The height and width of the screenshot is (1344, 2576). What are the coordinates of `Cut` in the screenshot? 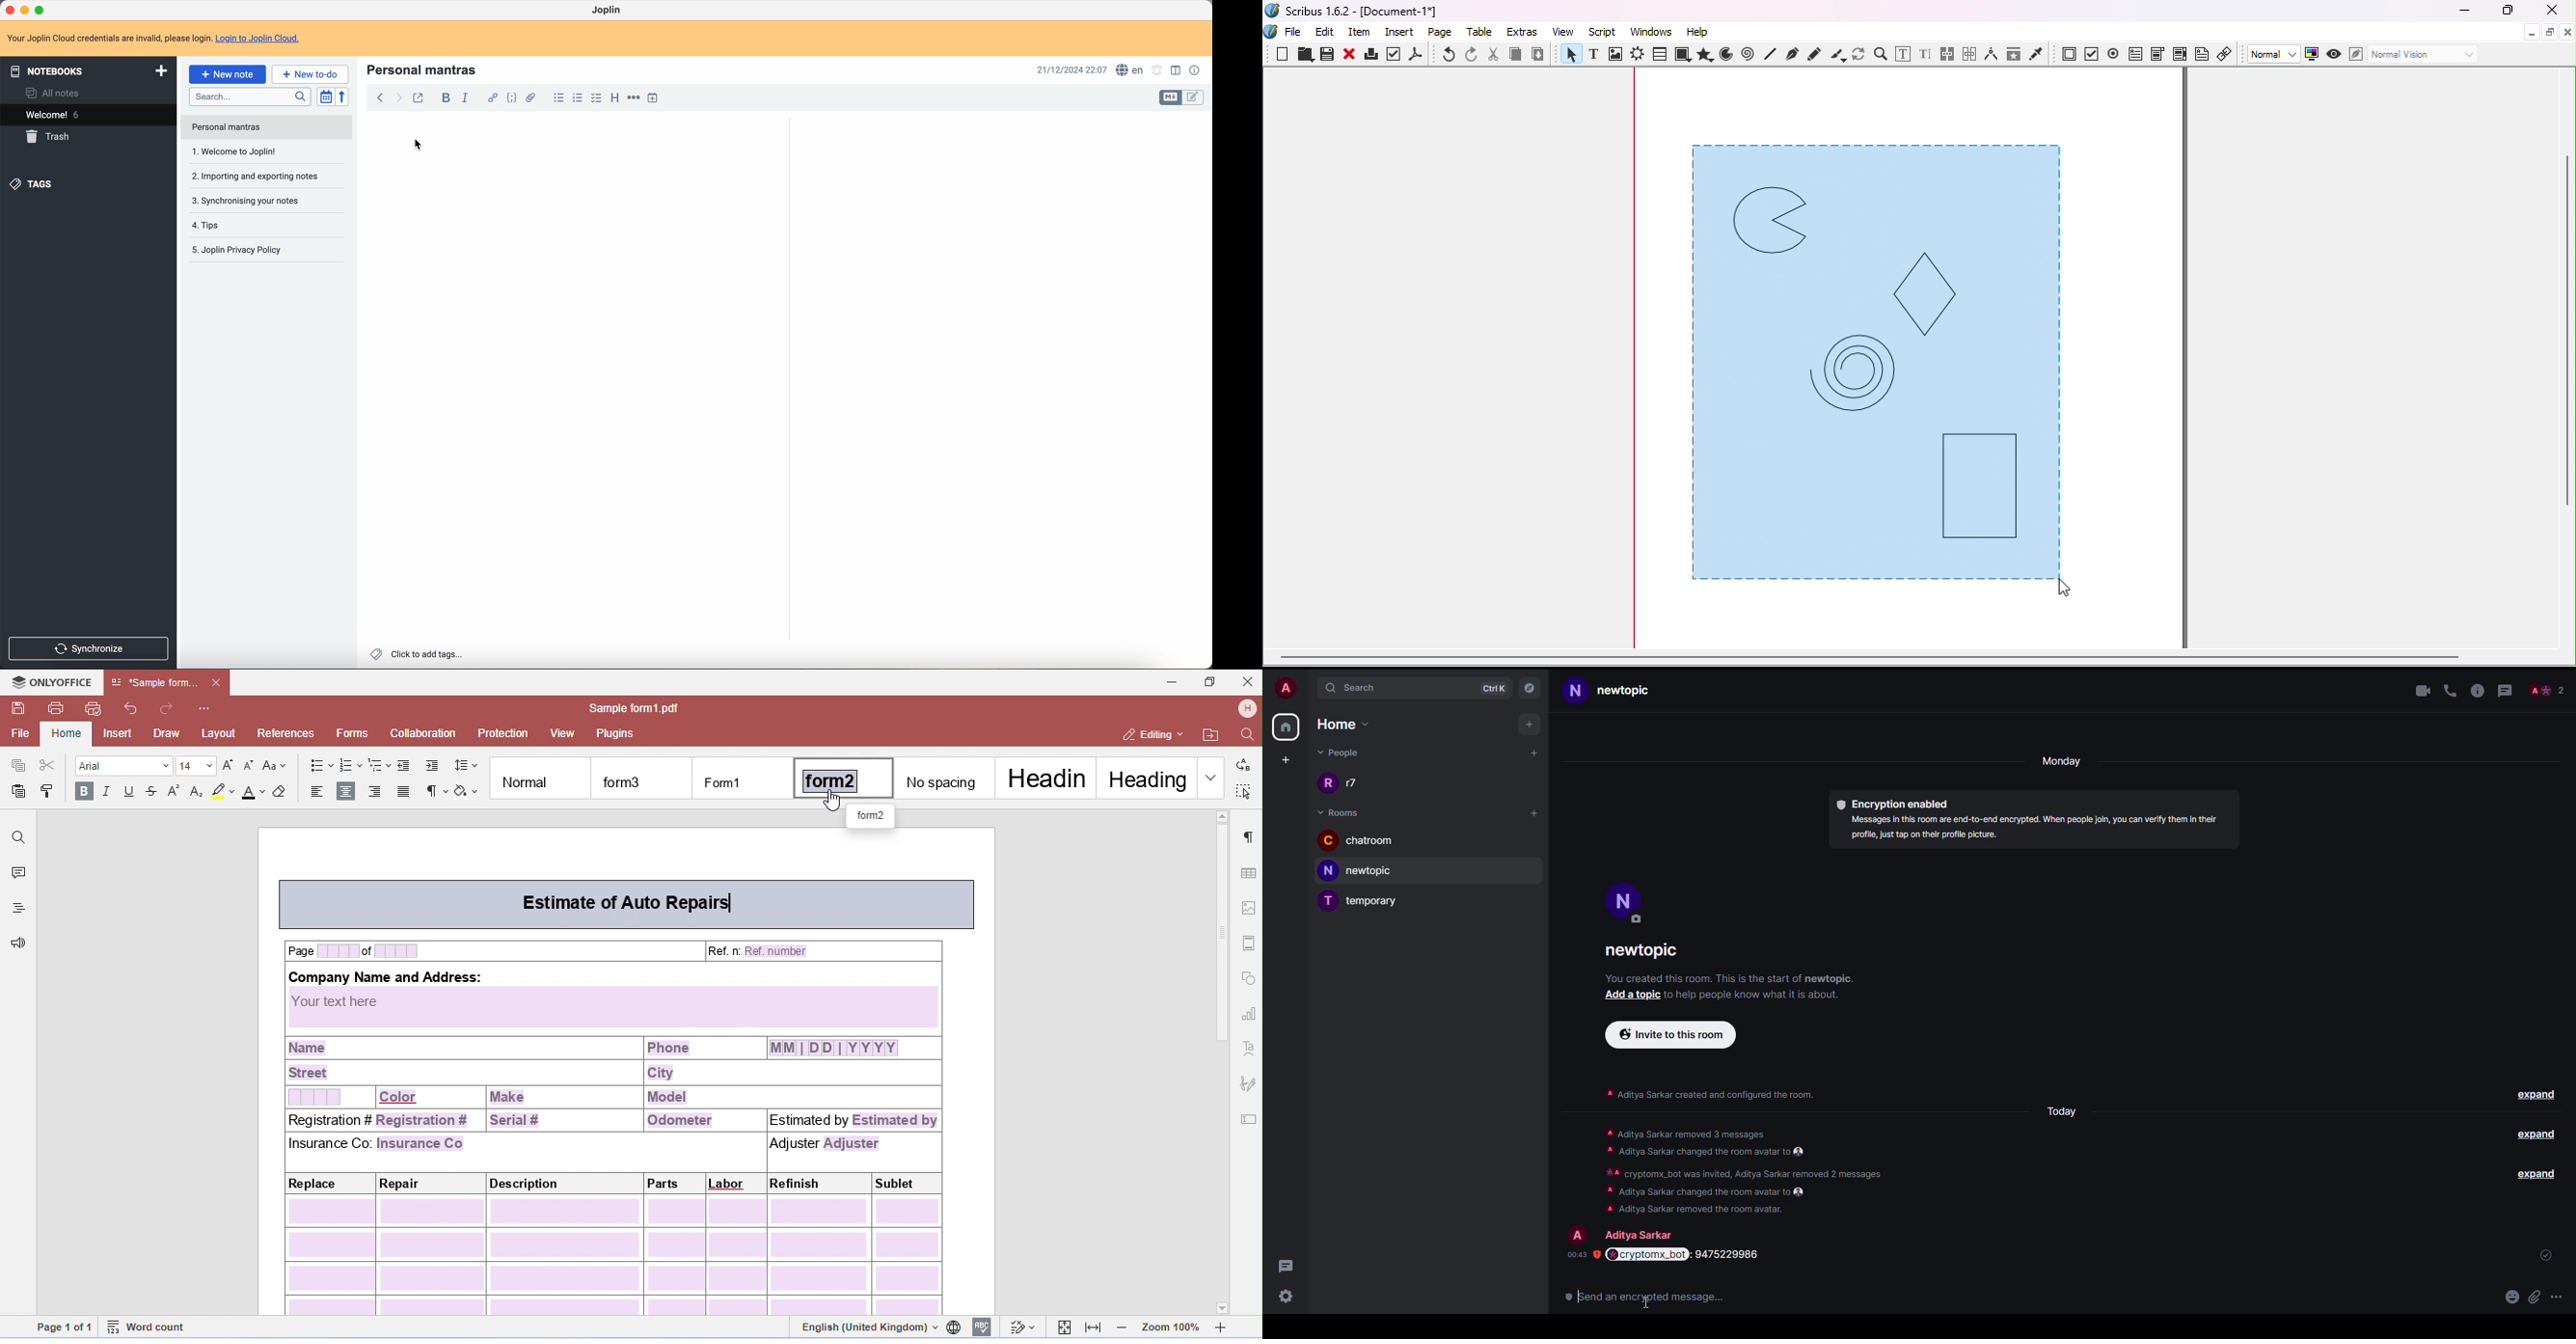 It's located at (1494, 55).